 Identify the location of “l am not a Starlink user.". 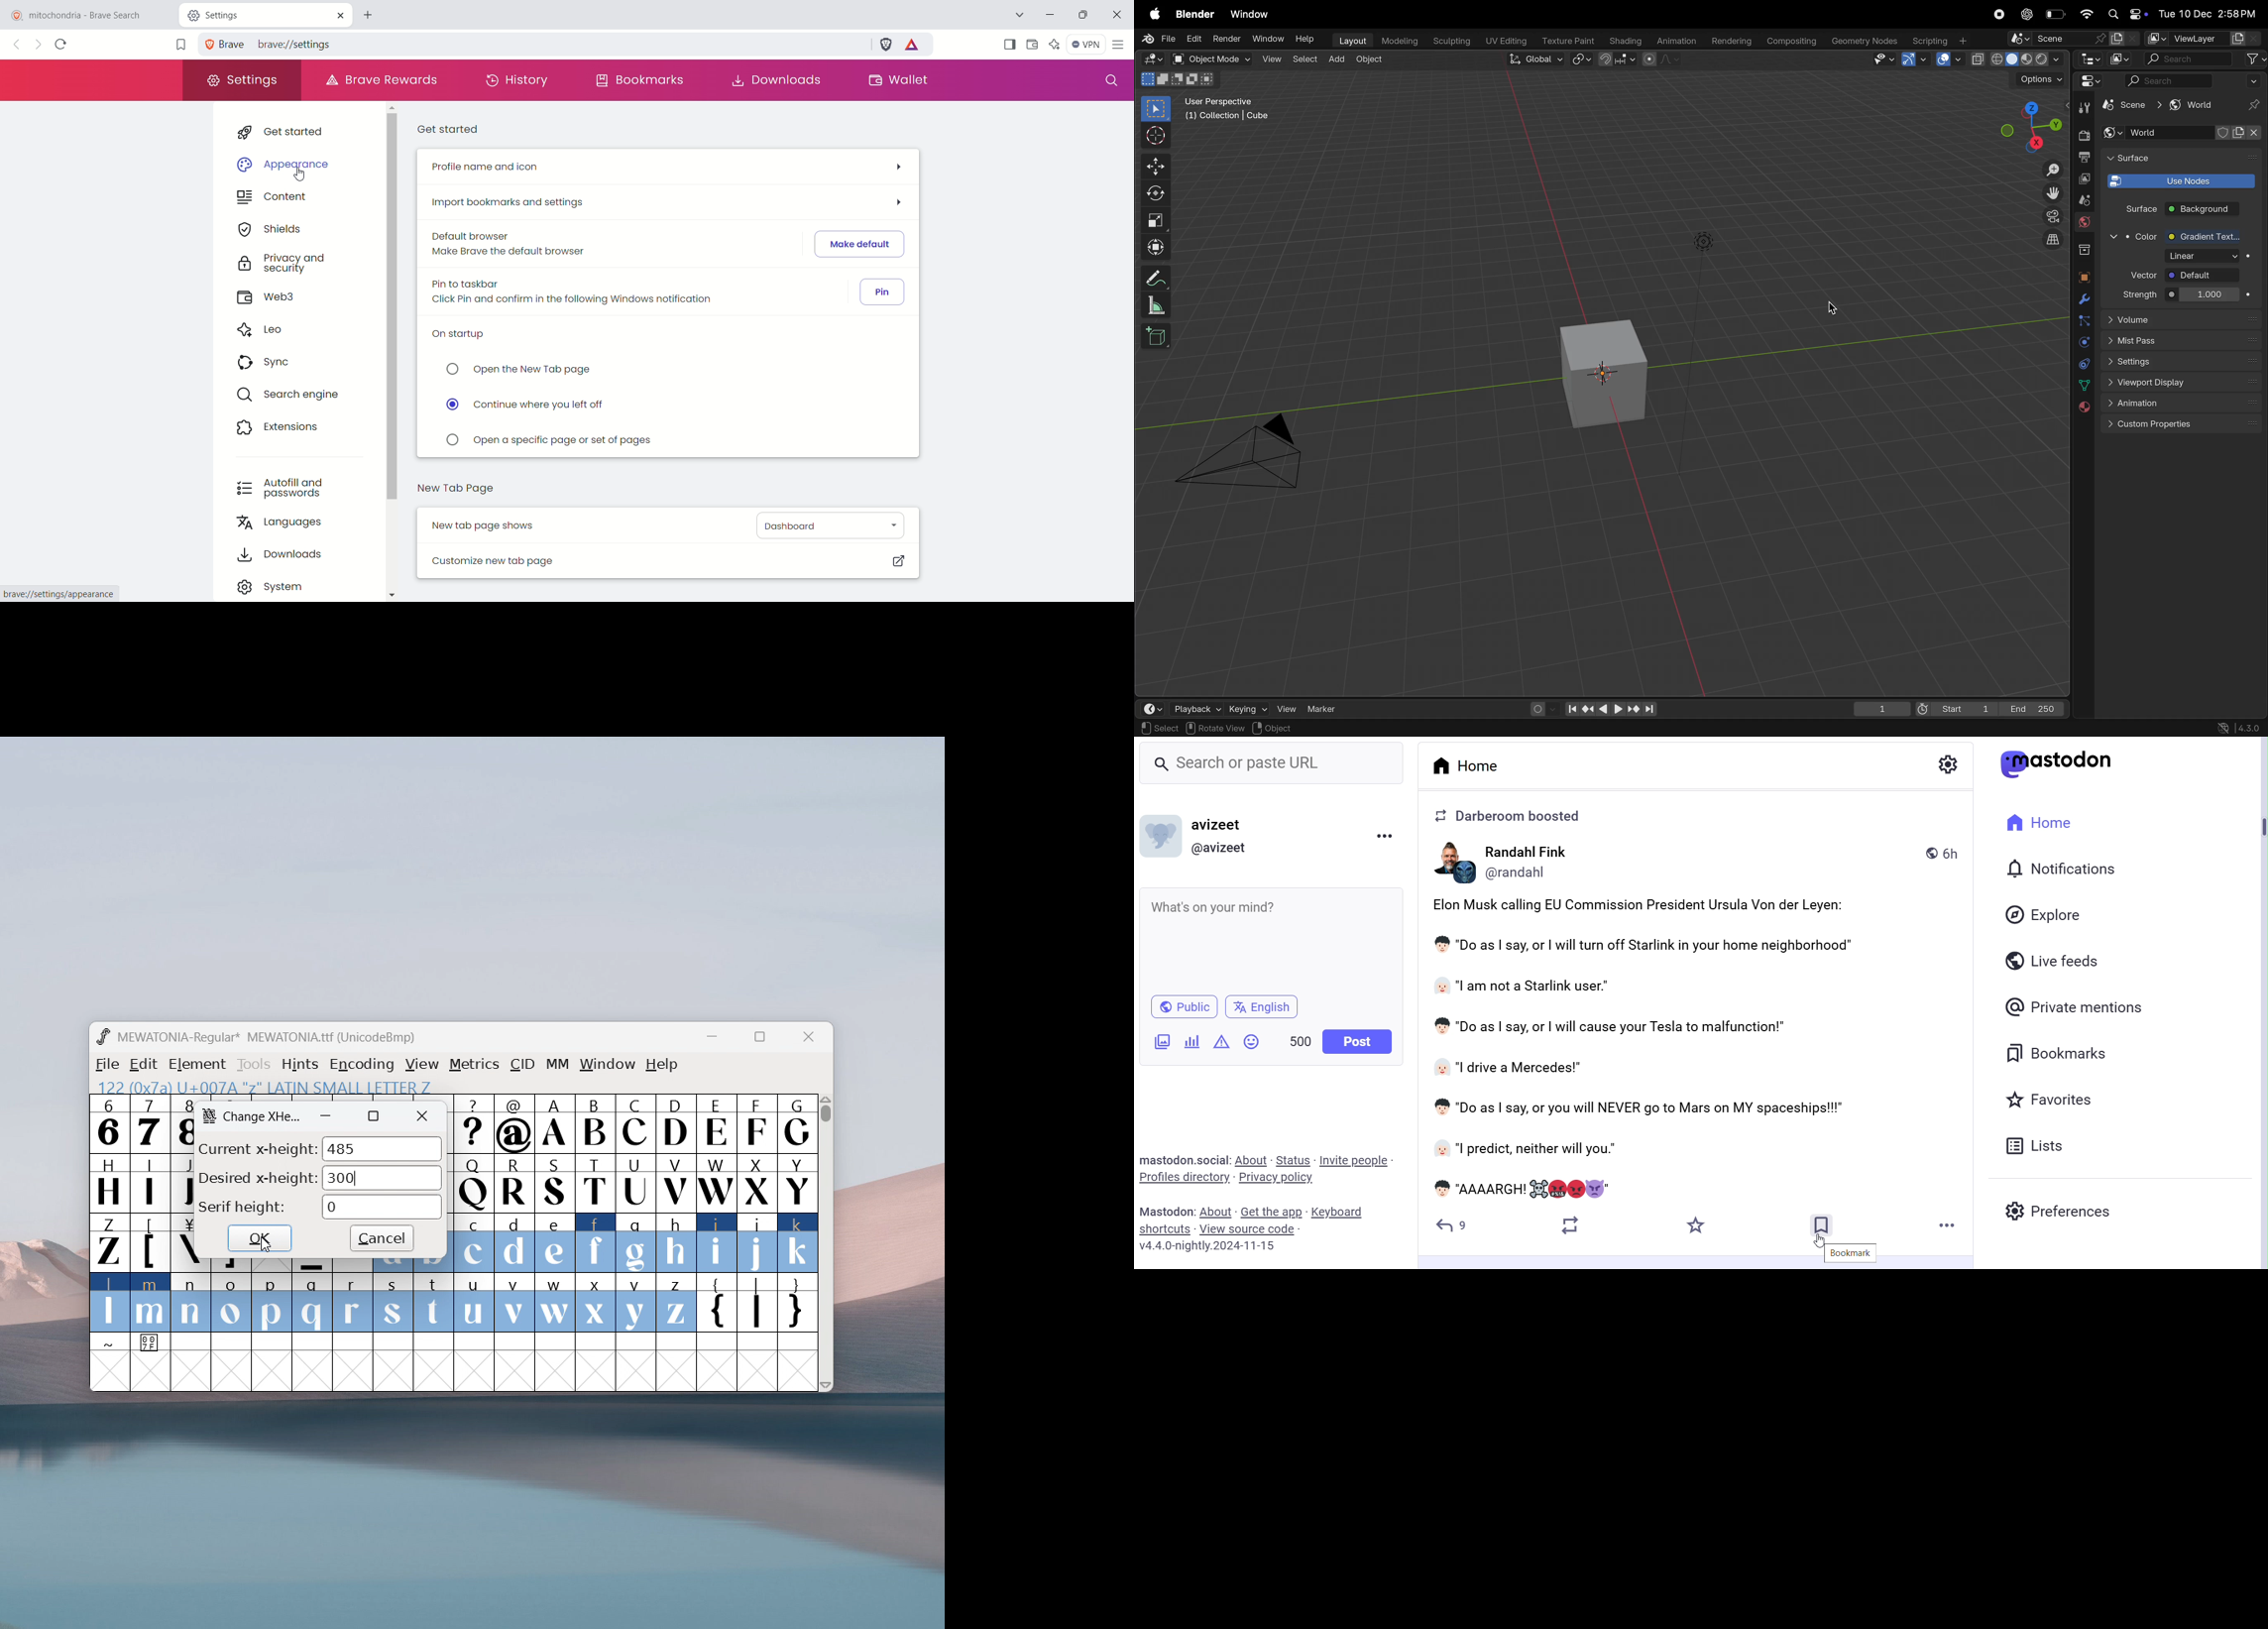
(1530, 987).